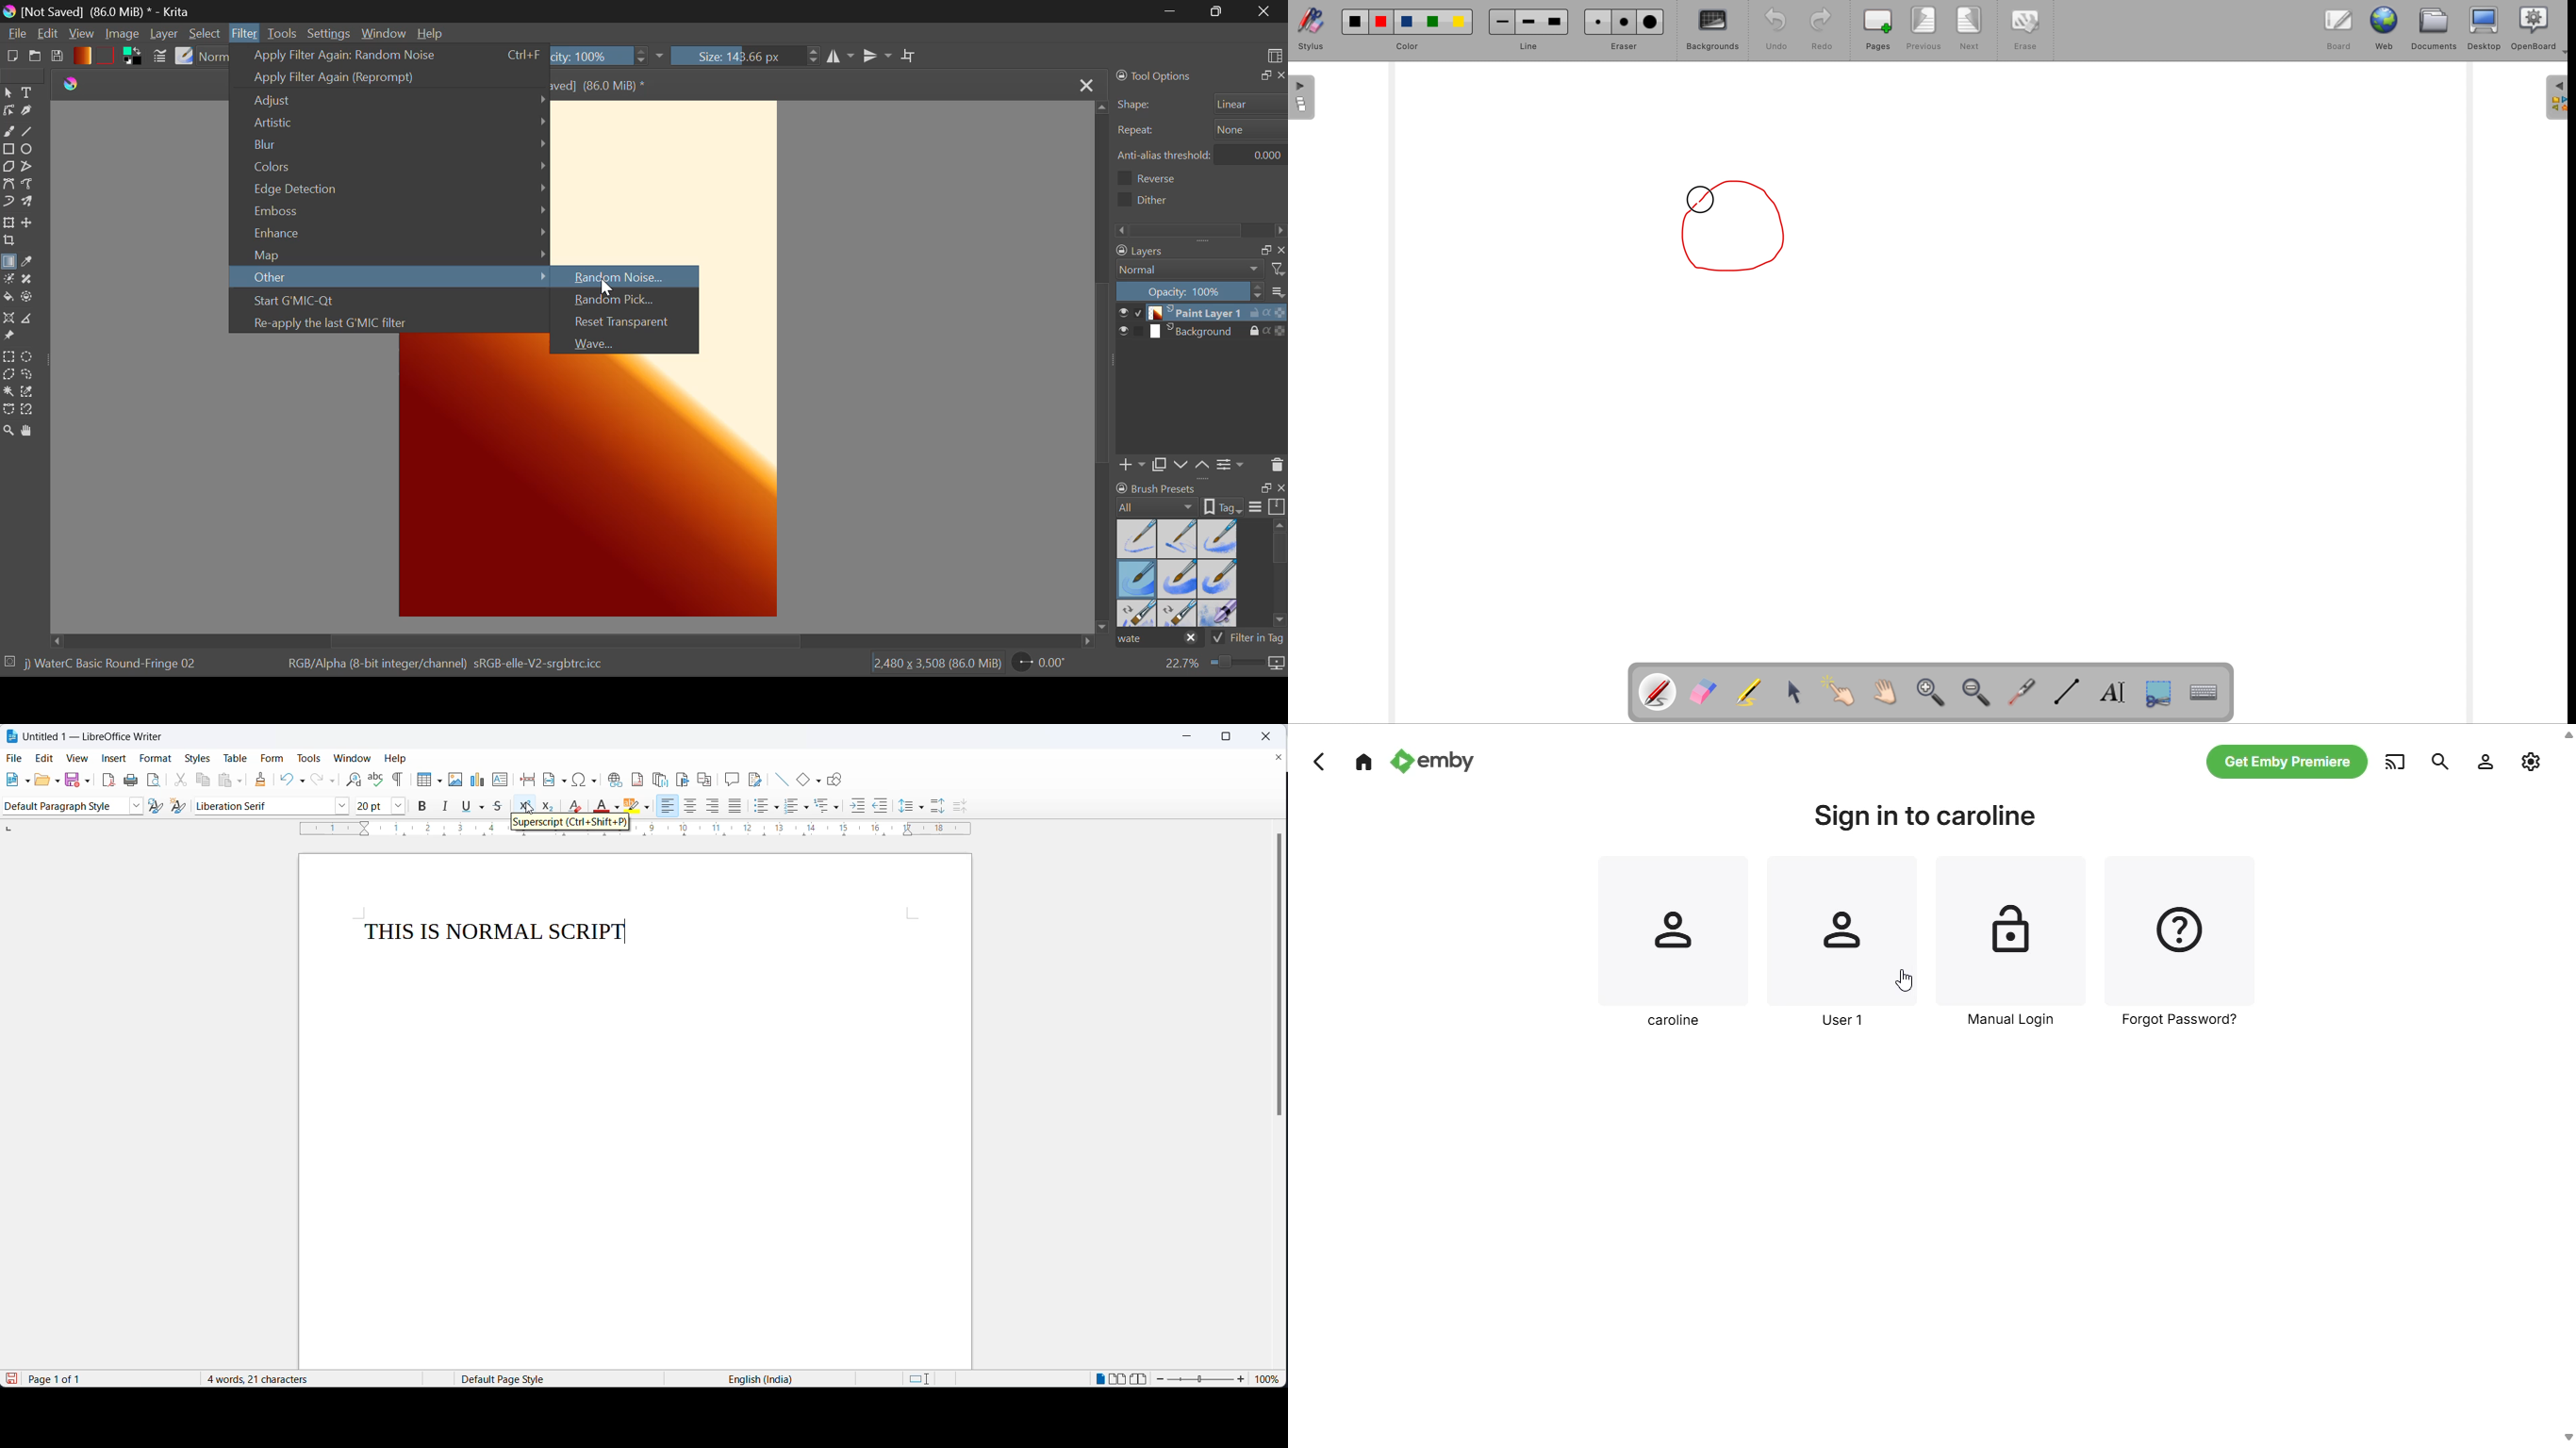 Image resolution: width=2576 pixels, height=1456 pixels. Describe the element at coordinates (9, 319) in the screenshot. I see `Assistant Tool` at that location.